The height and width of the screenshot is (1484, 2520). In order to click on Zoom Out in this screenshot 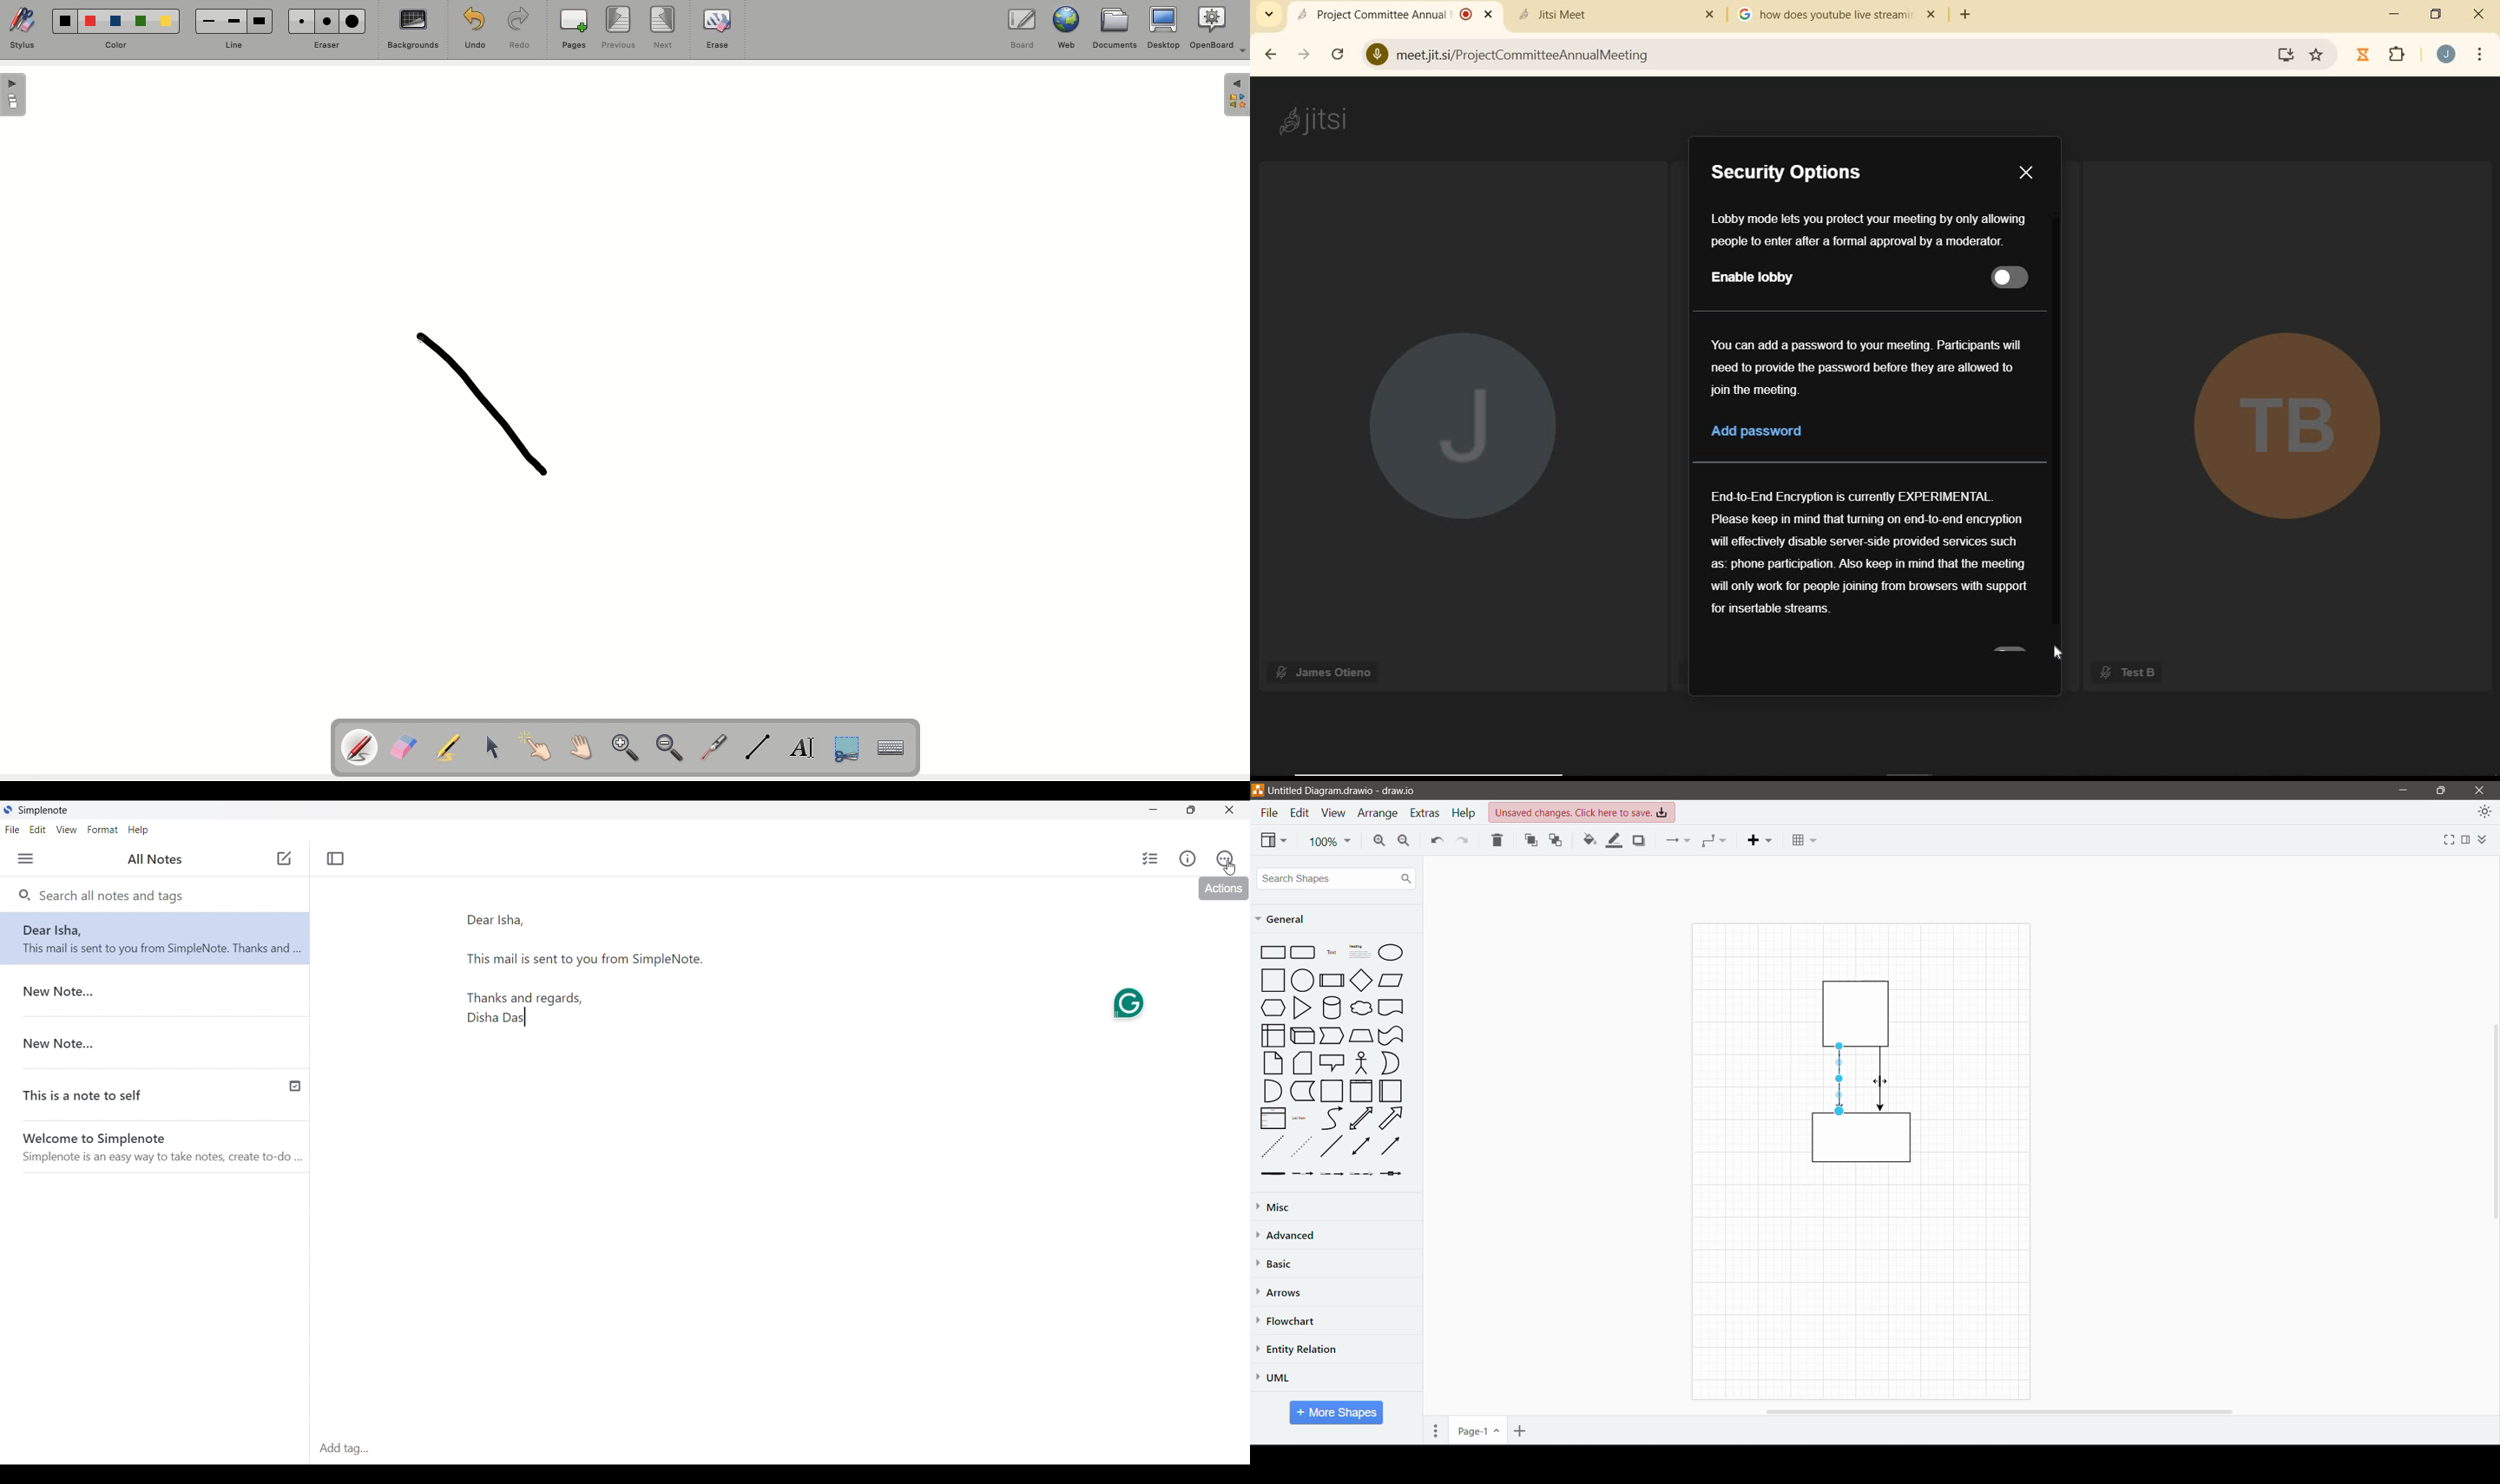, I will do `click(1405, 843)`.